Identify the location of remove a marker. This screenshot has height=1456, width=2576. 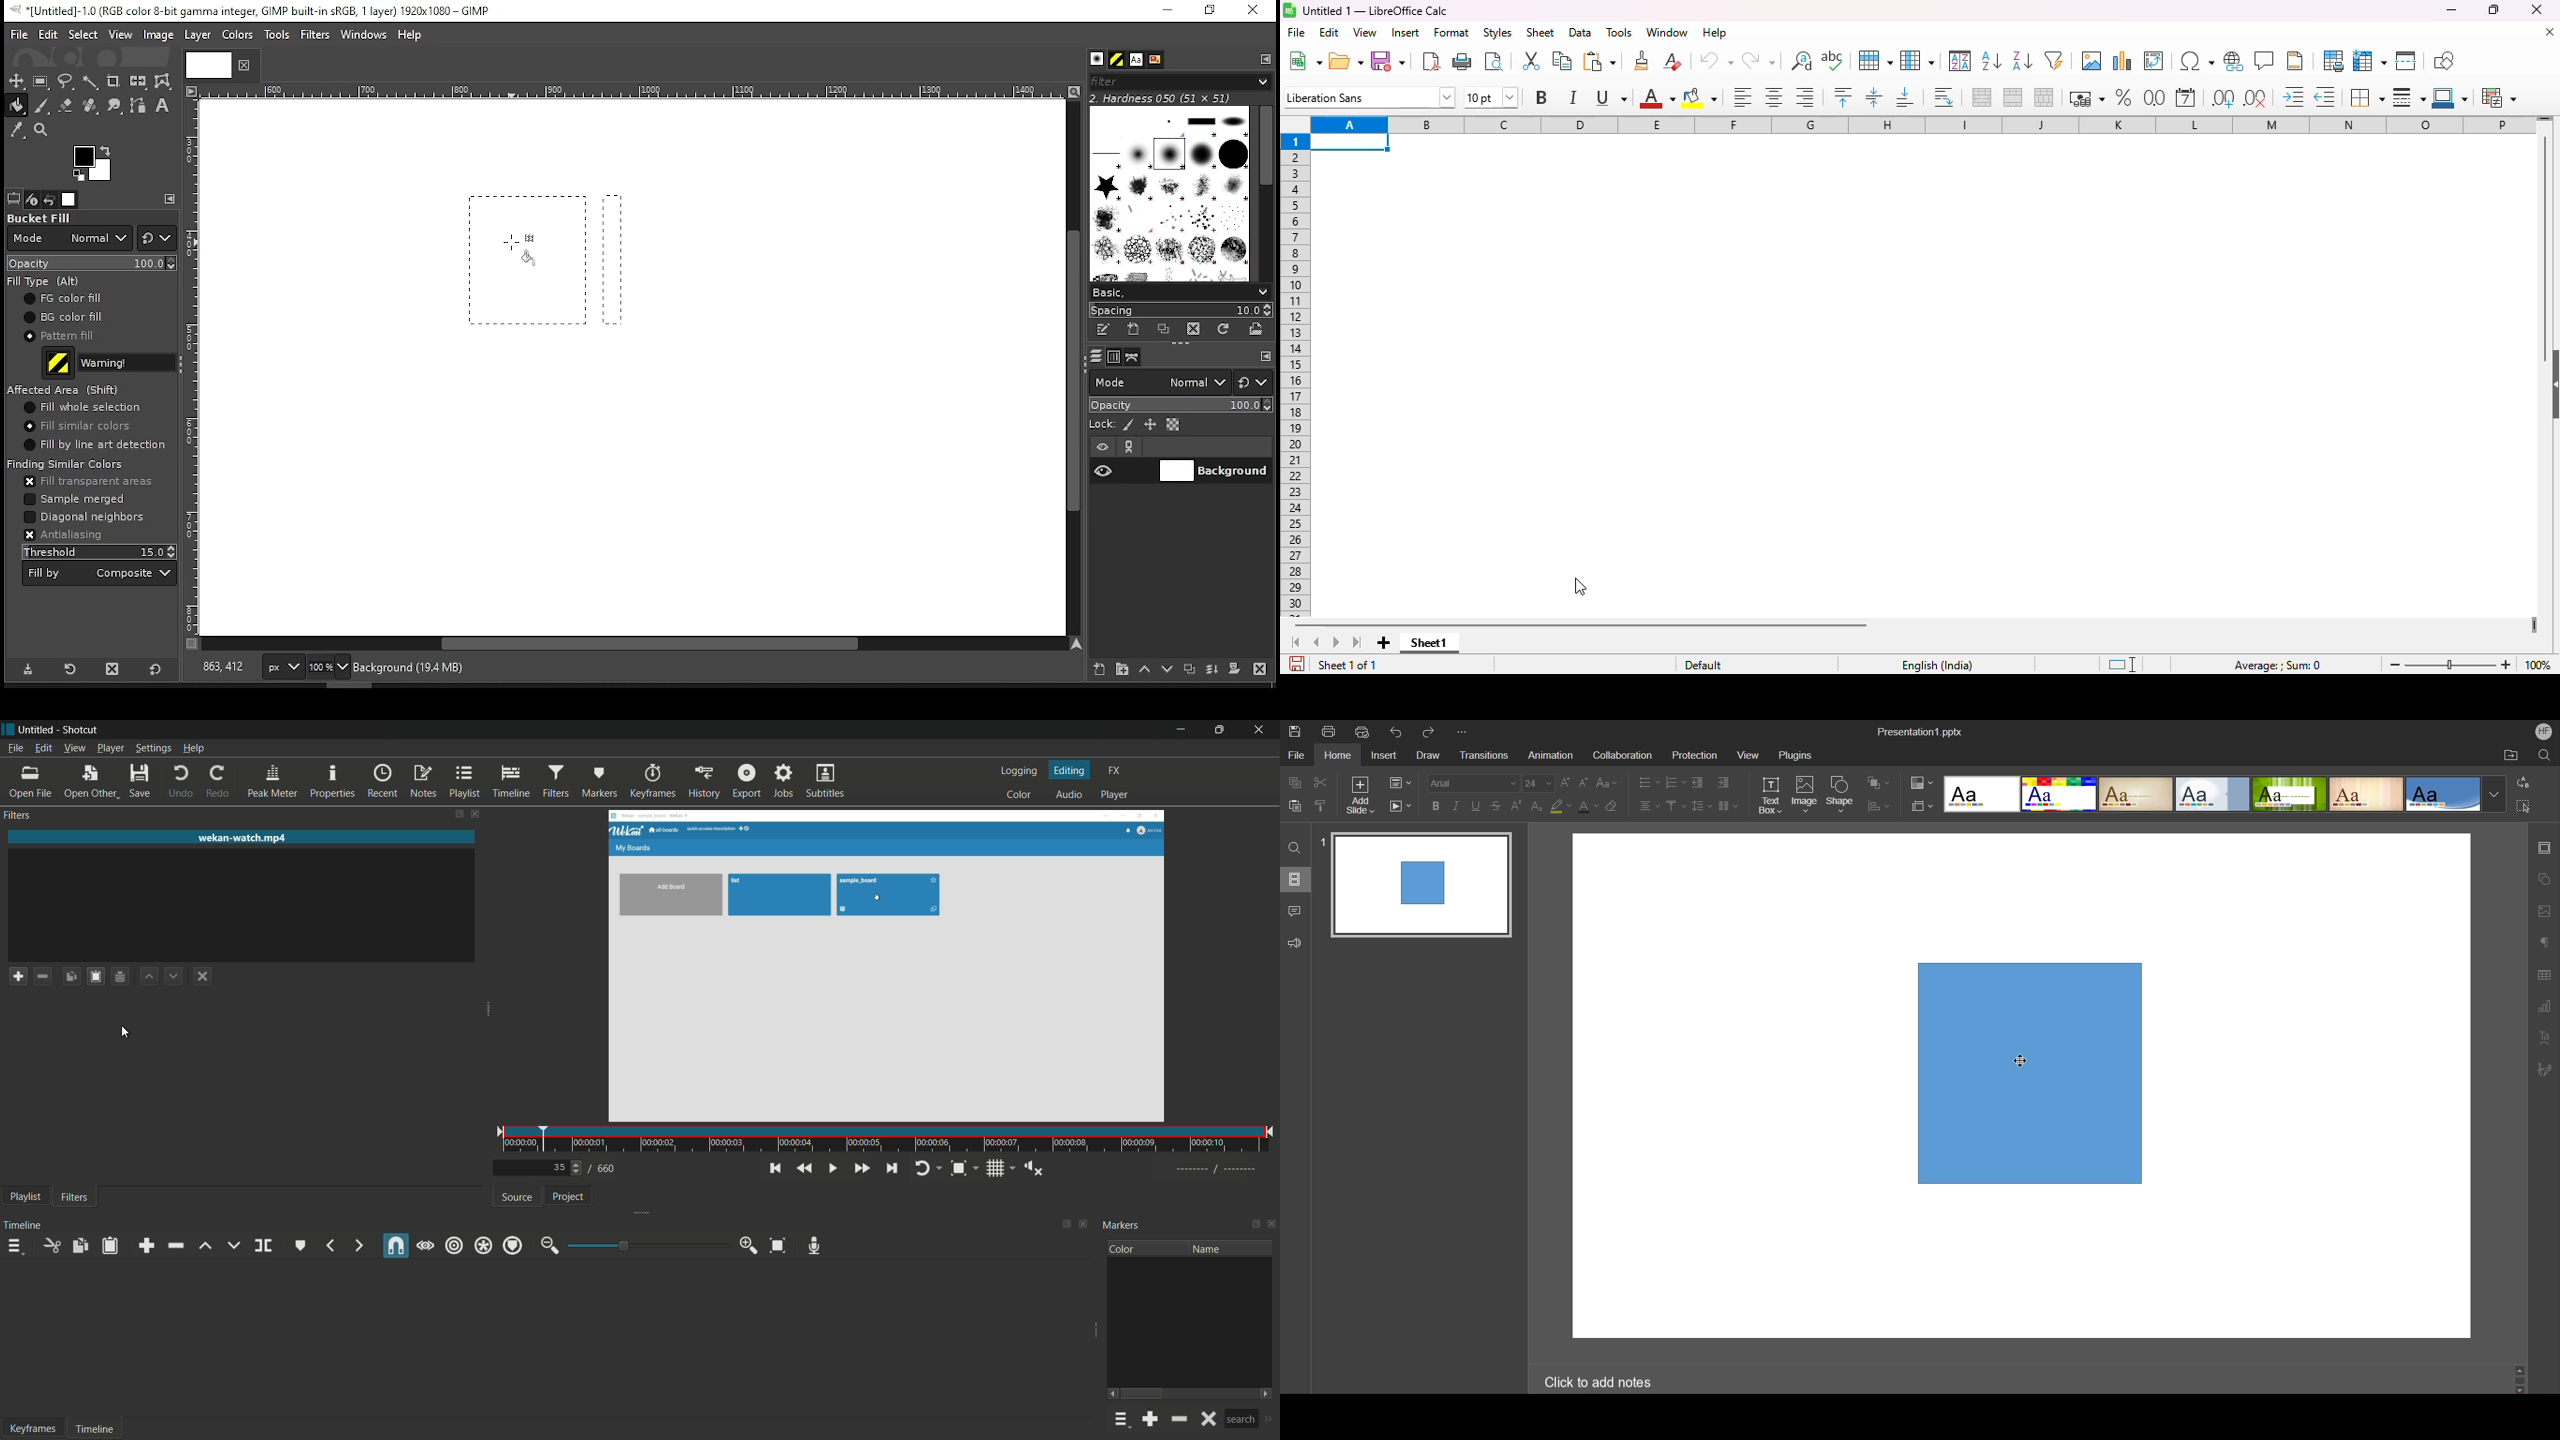
(1179, 1419).